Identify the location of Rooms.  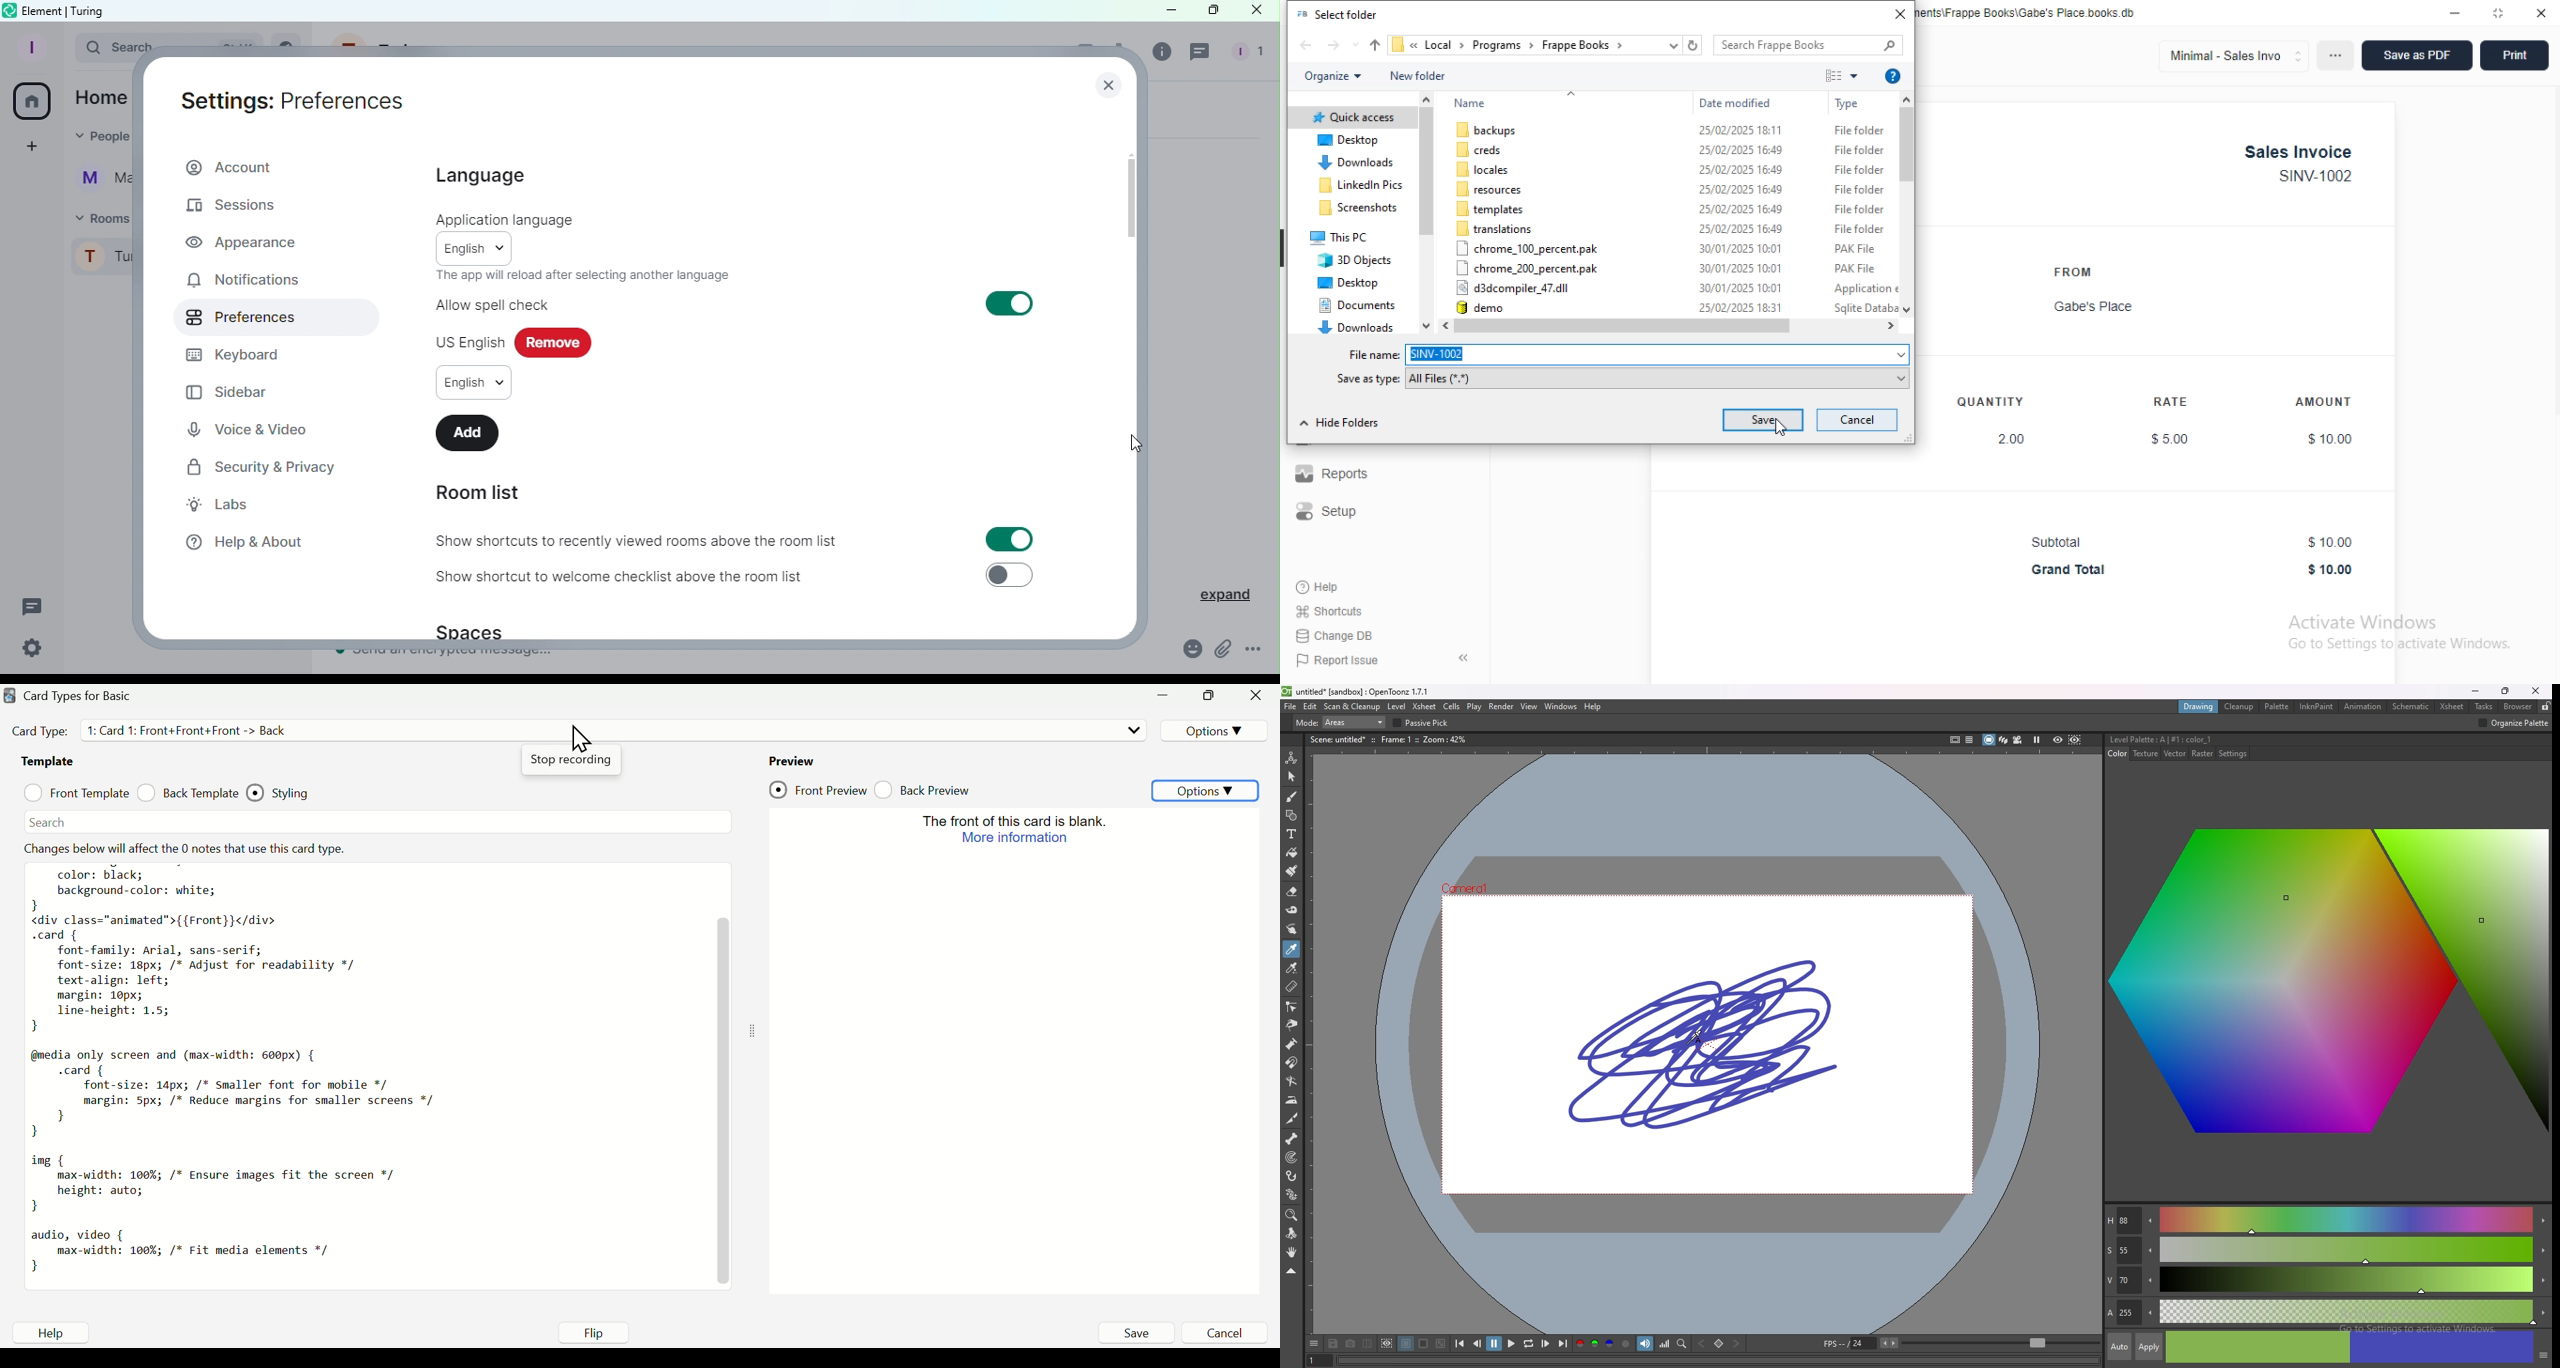
(99, 217).